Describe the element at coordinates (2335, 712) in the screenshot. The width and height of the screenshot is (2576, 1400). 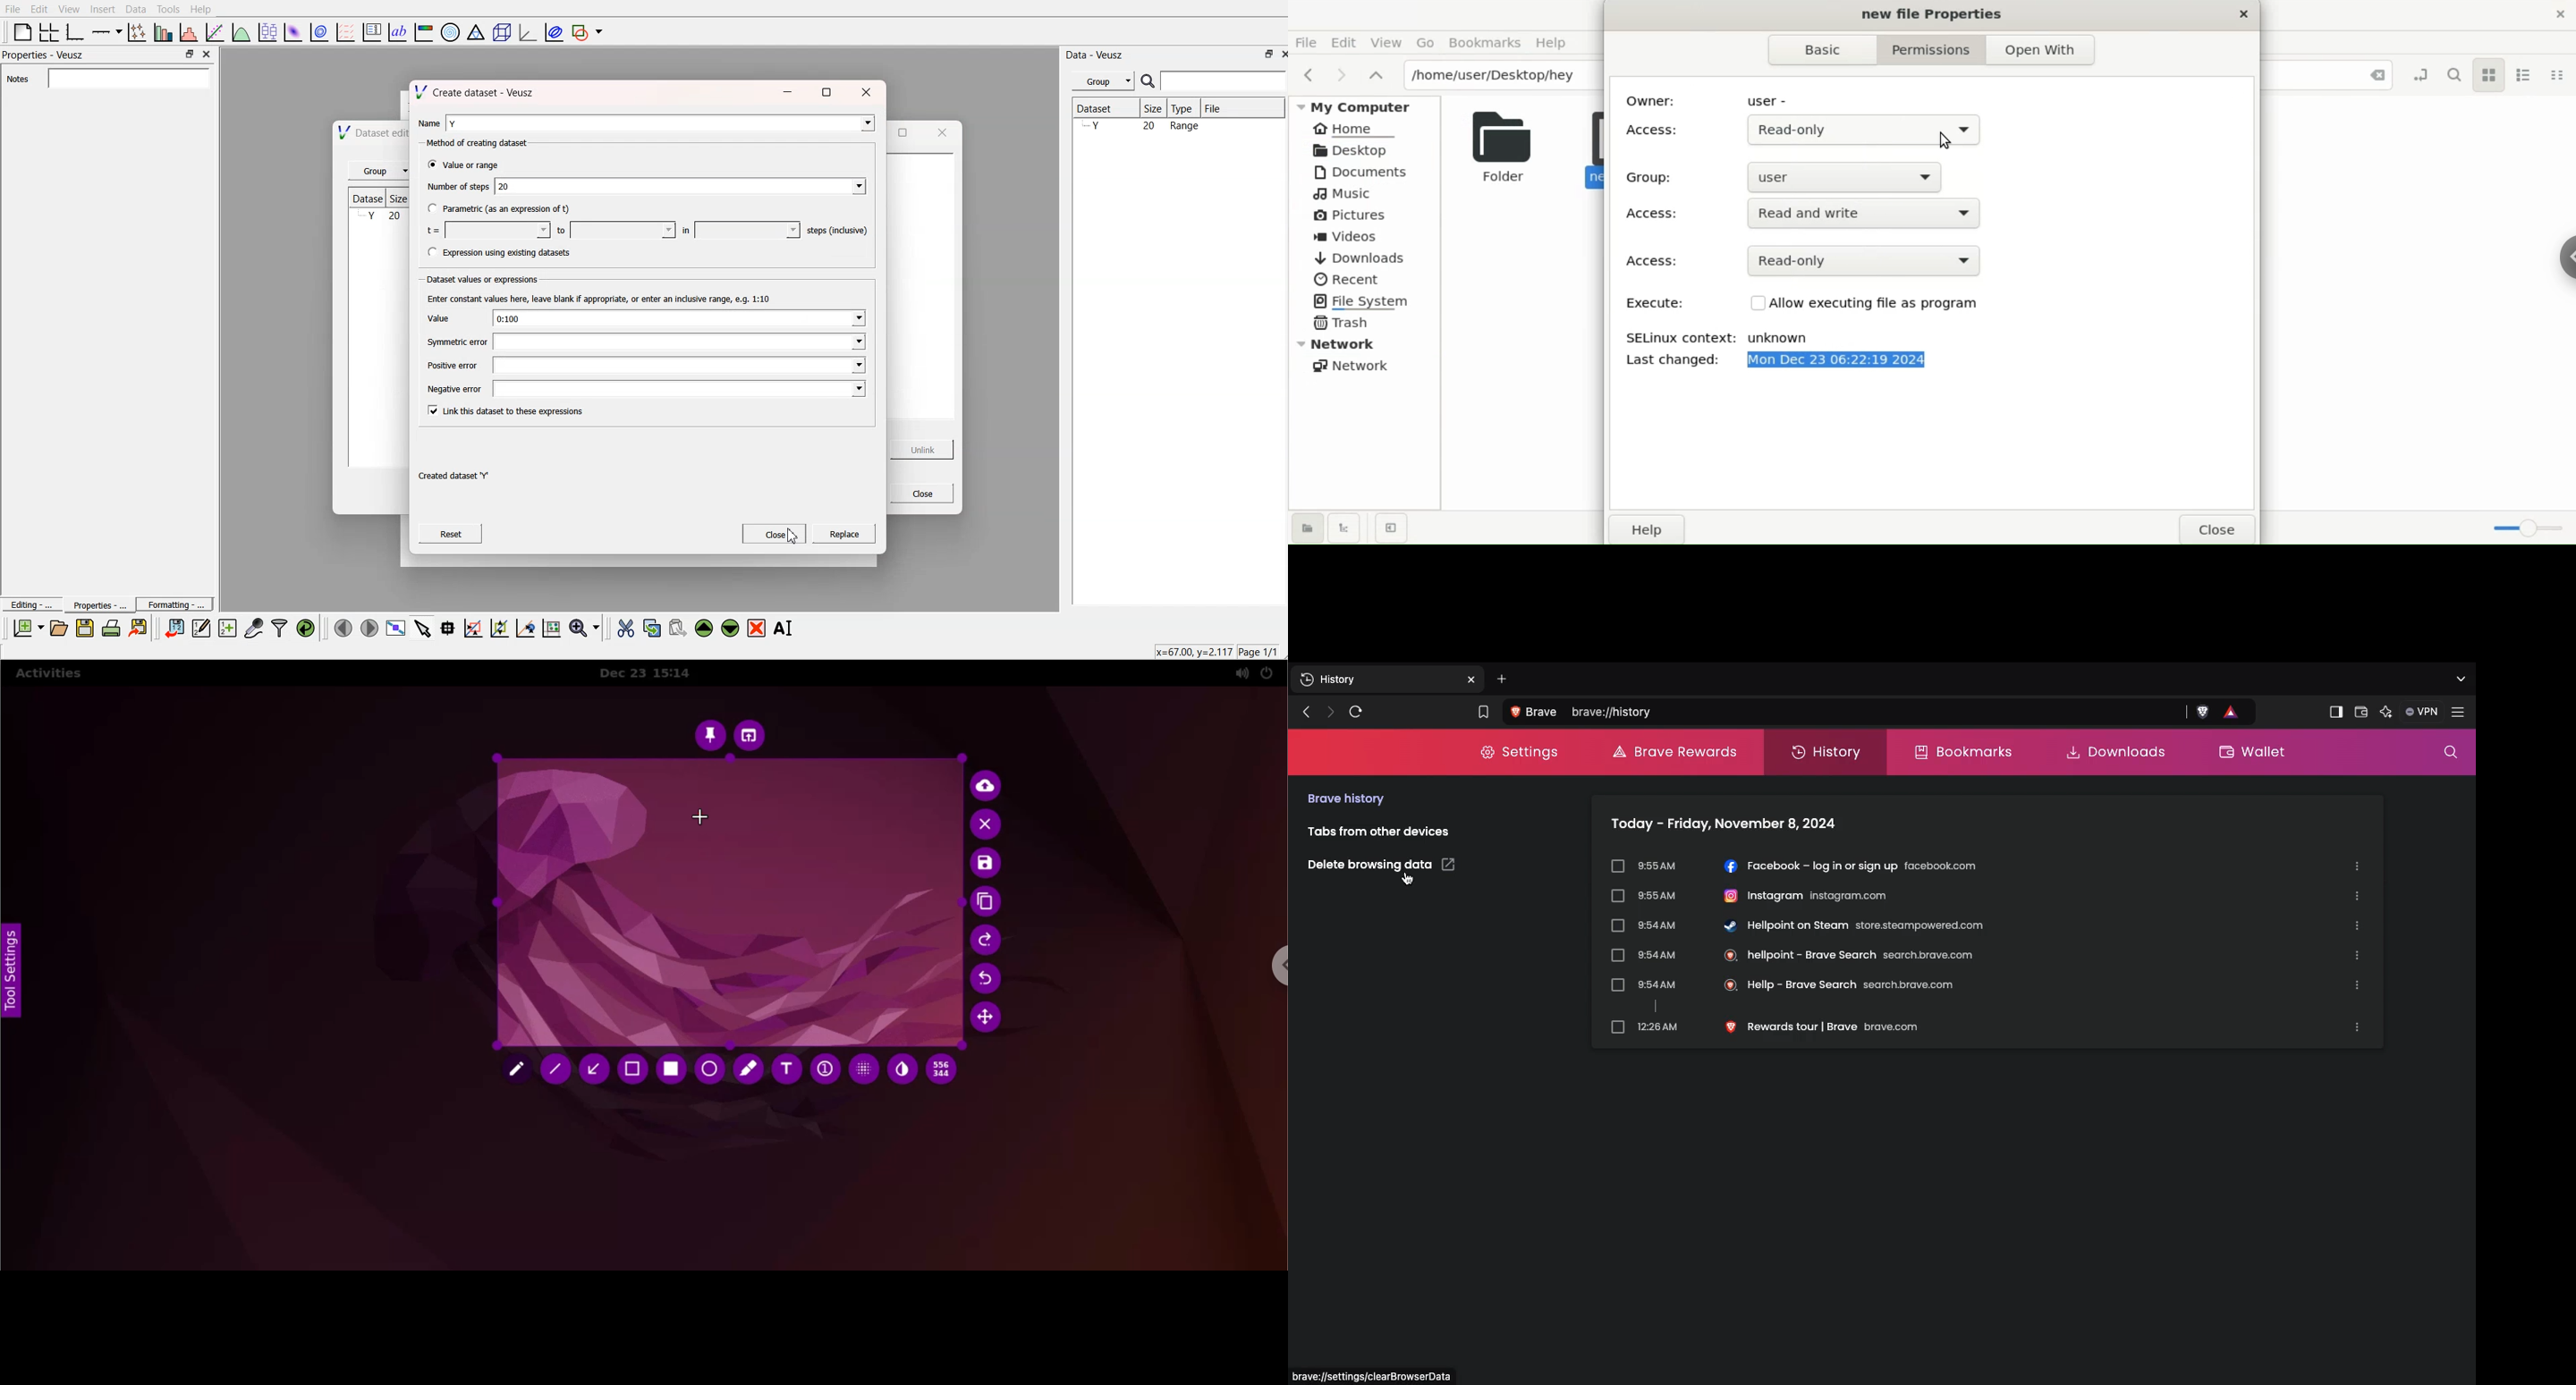
I see `Sidebar` at that location.